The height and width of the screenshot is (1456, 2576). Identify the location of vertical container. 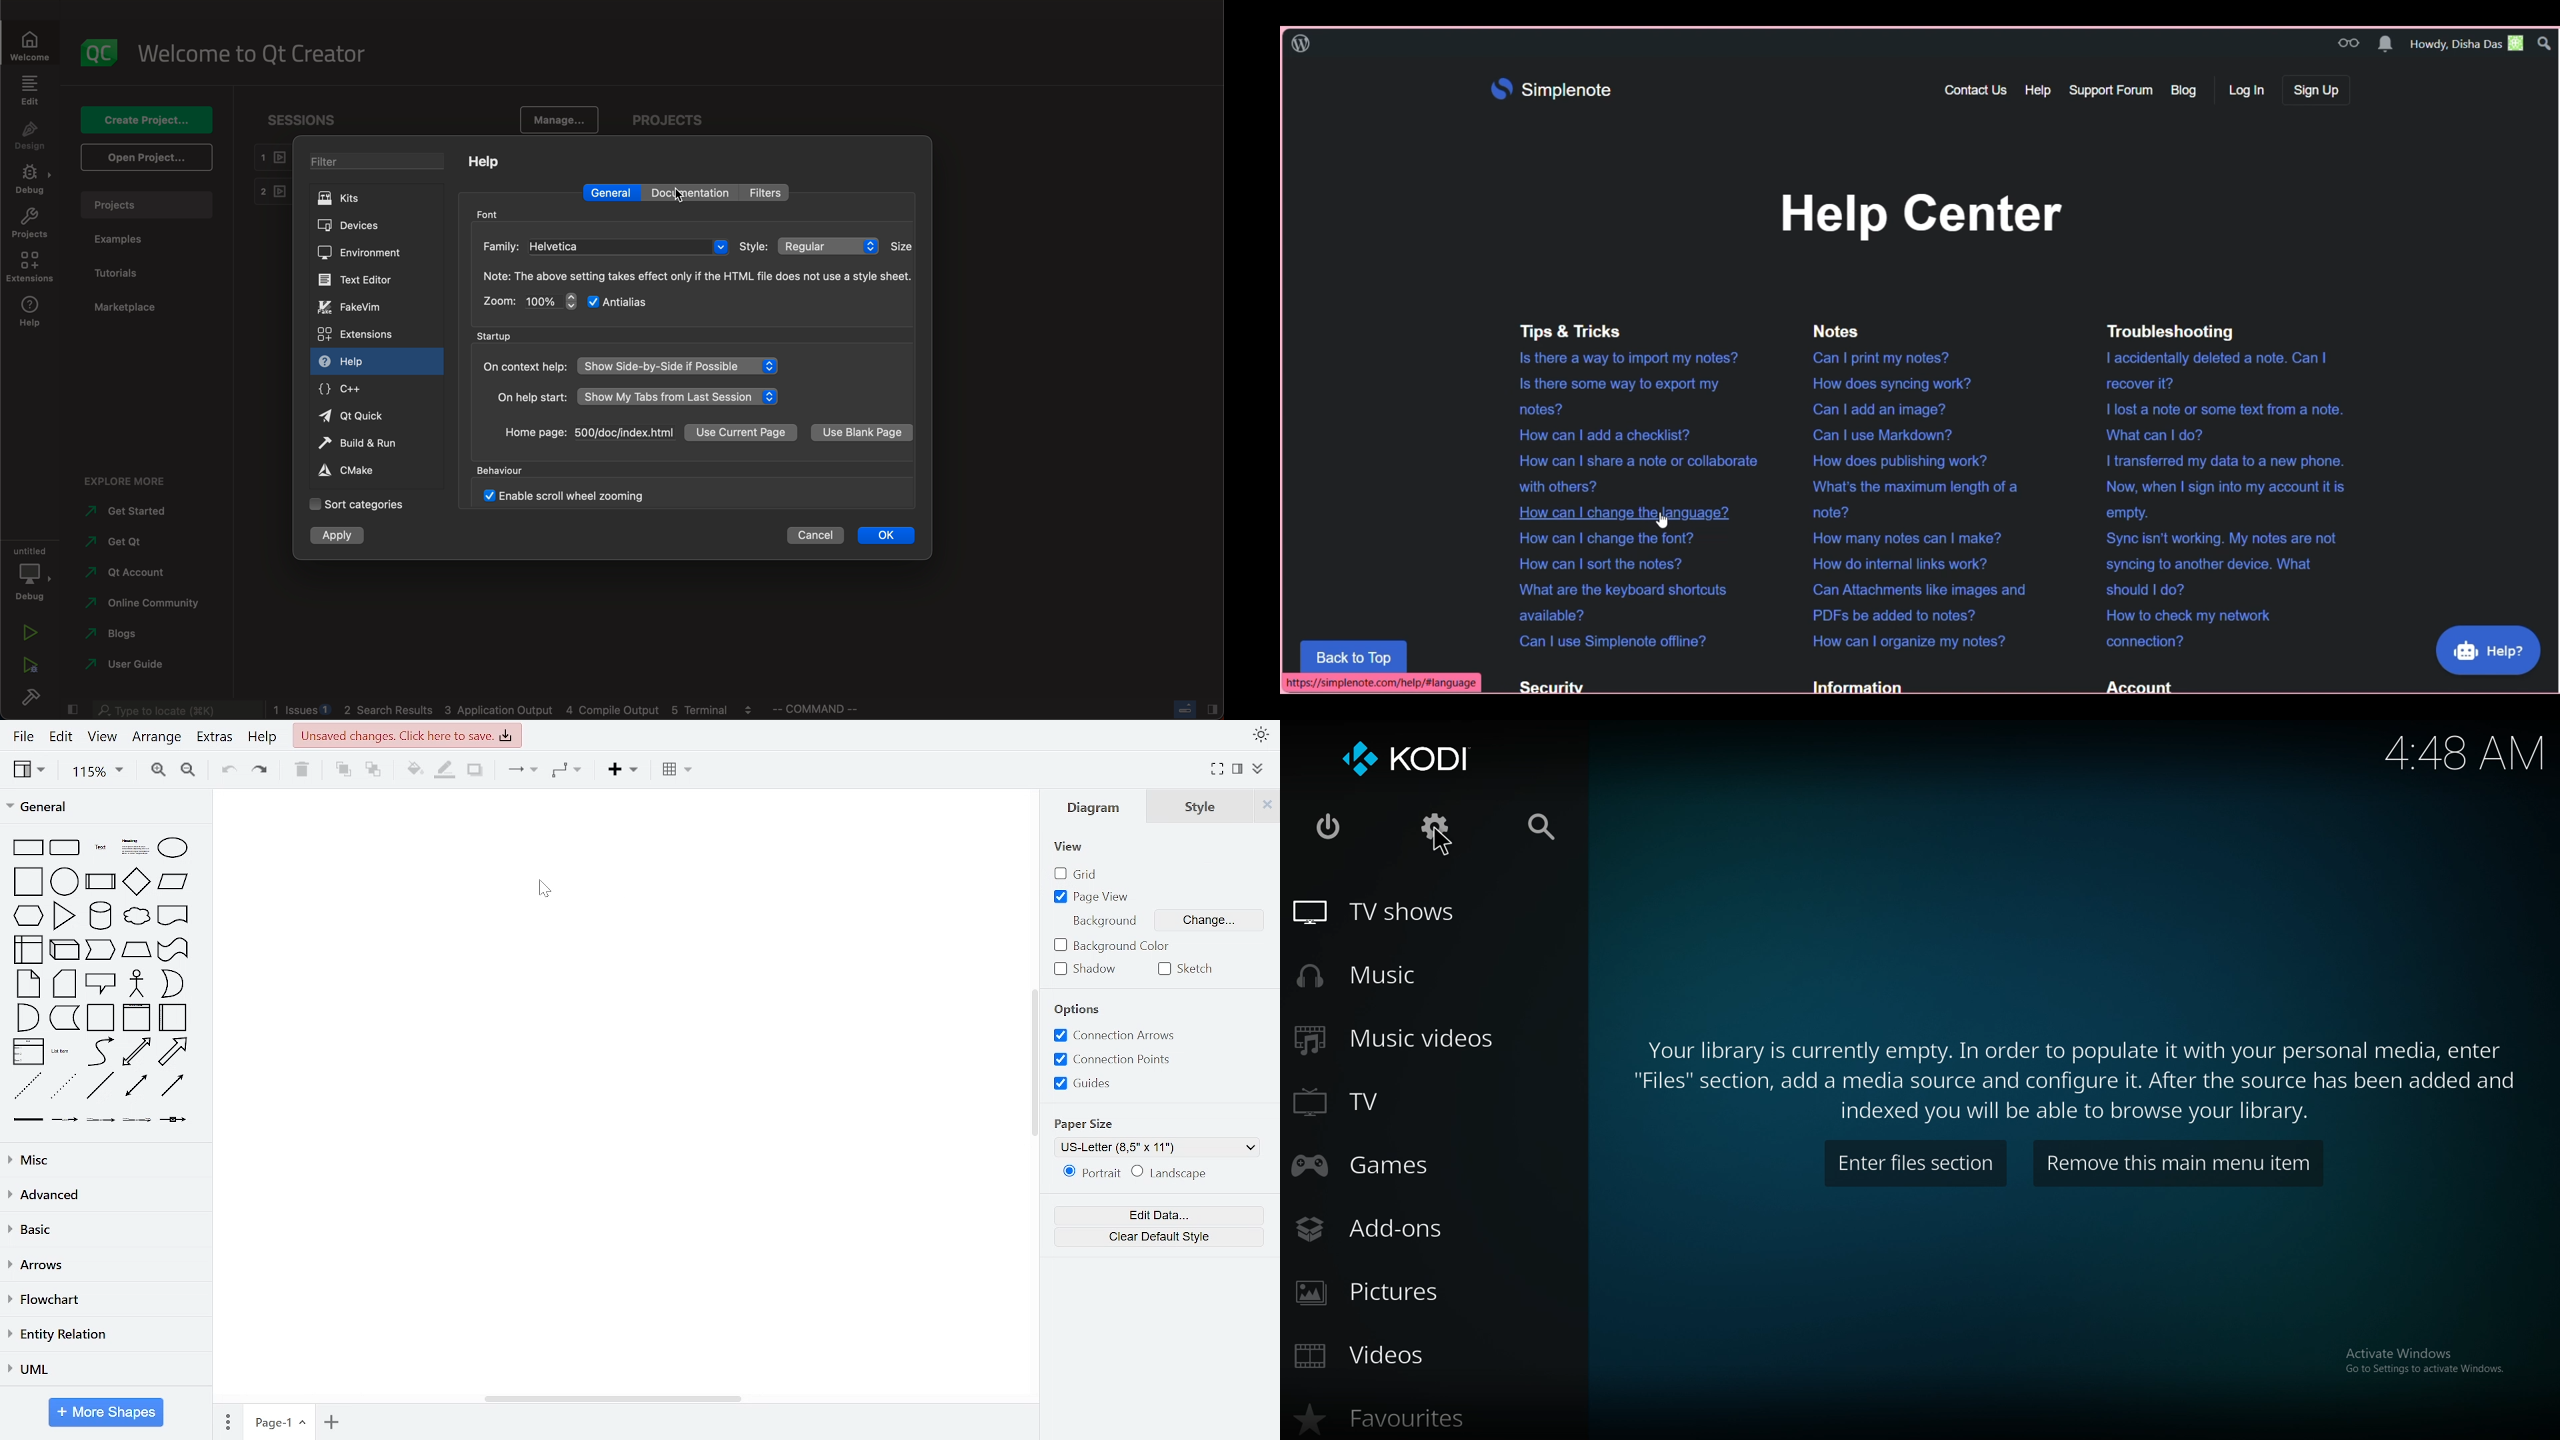
(135, 1019).